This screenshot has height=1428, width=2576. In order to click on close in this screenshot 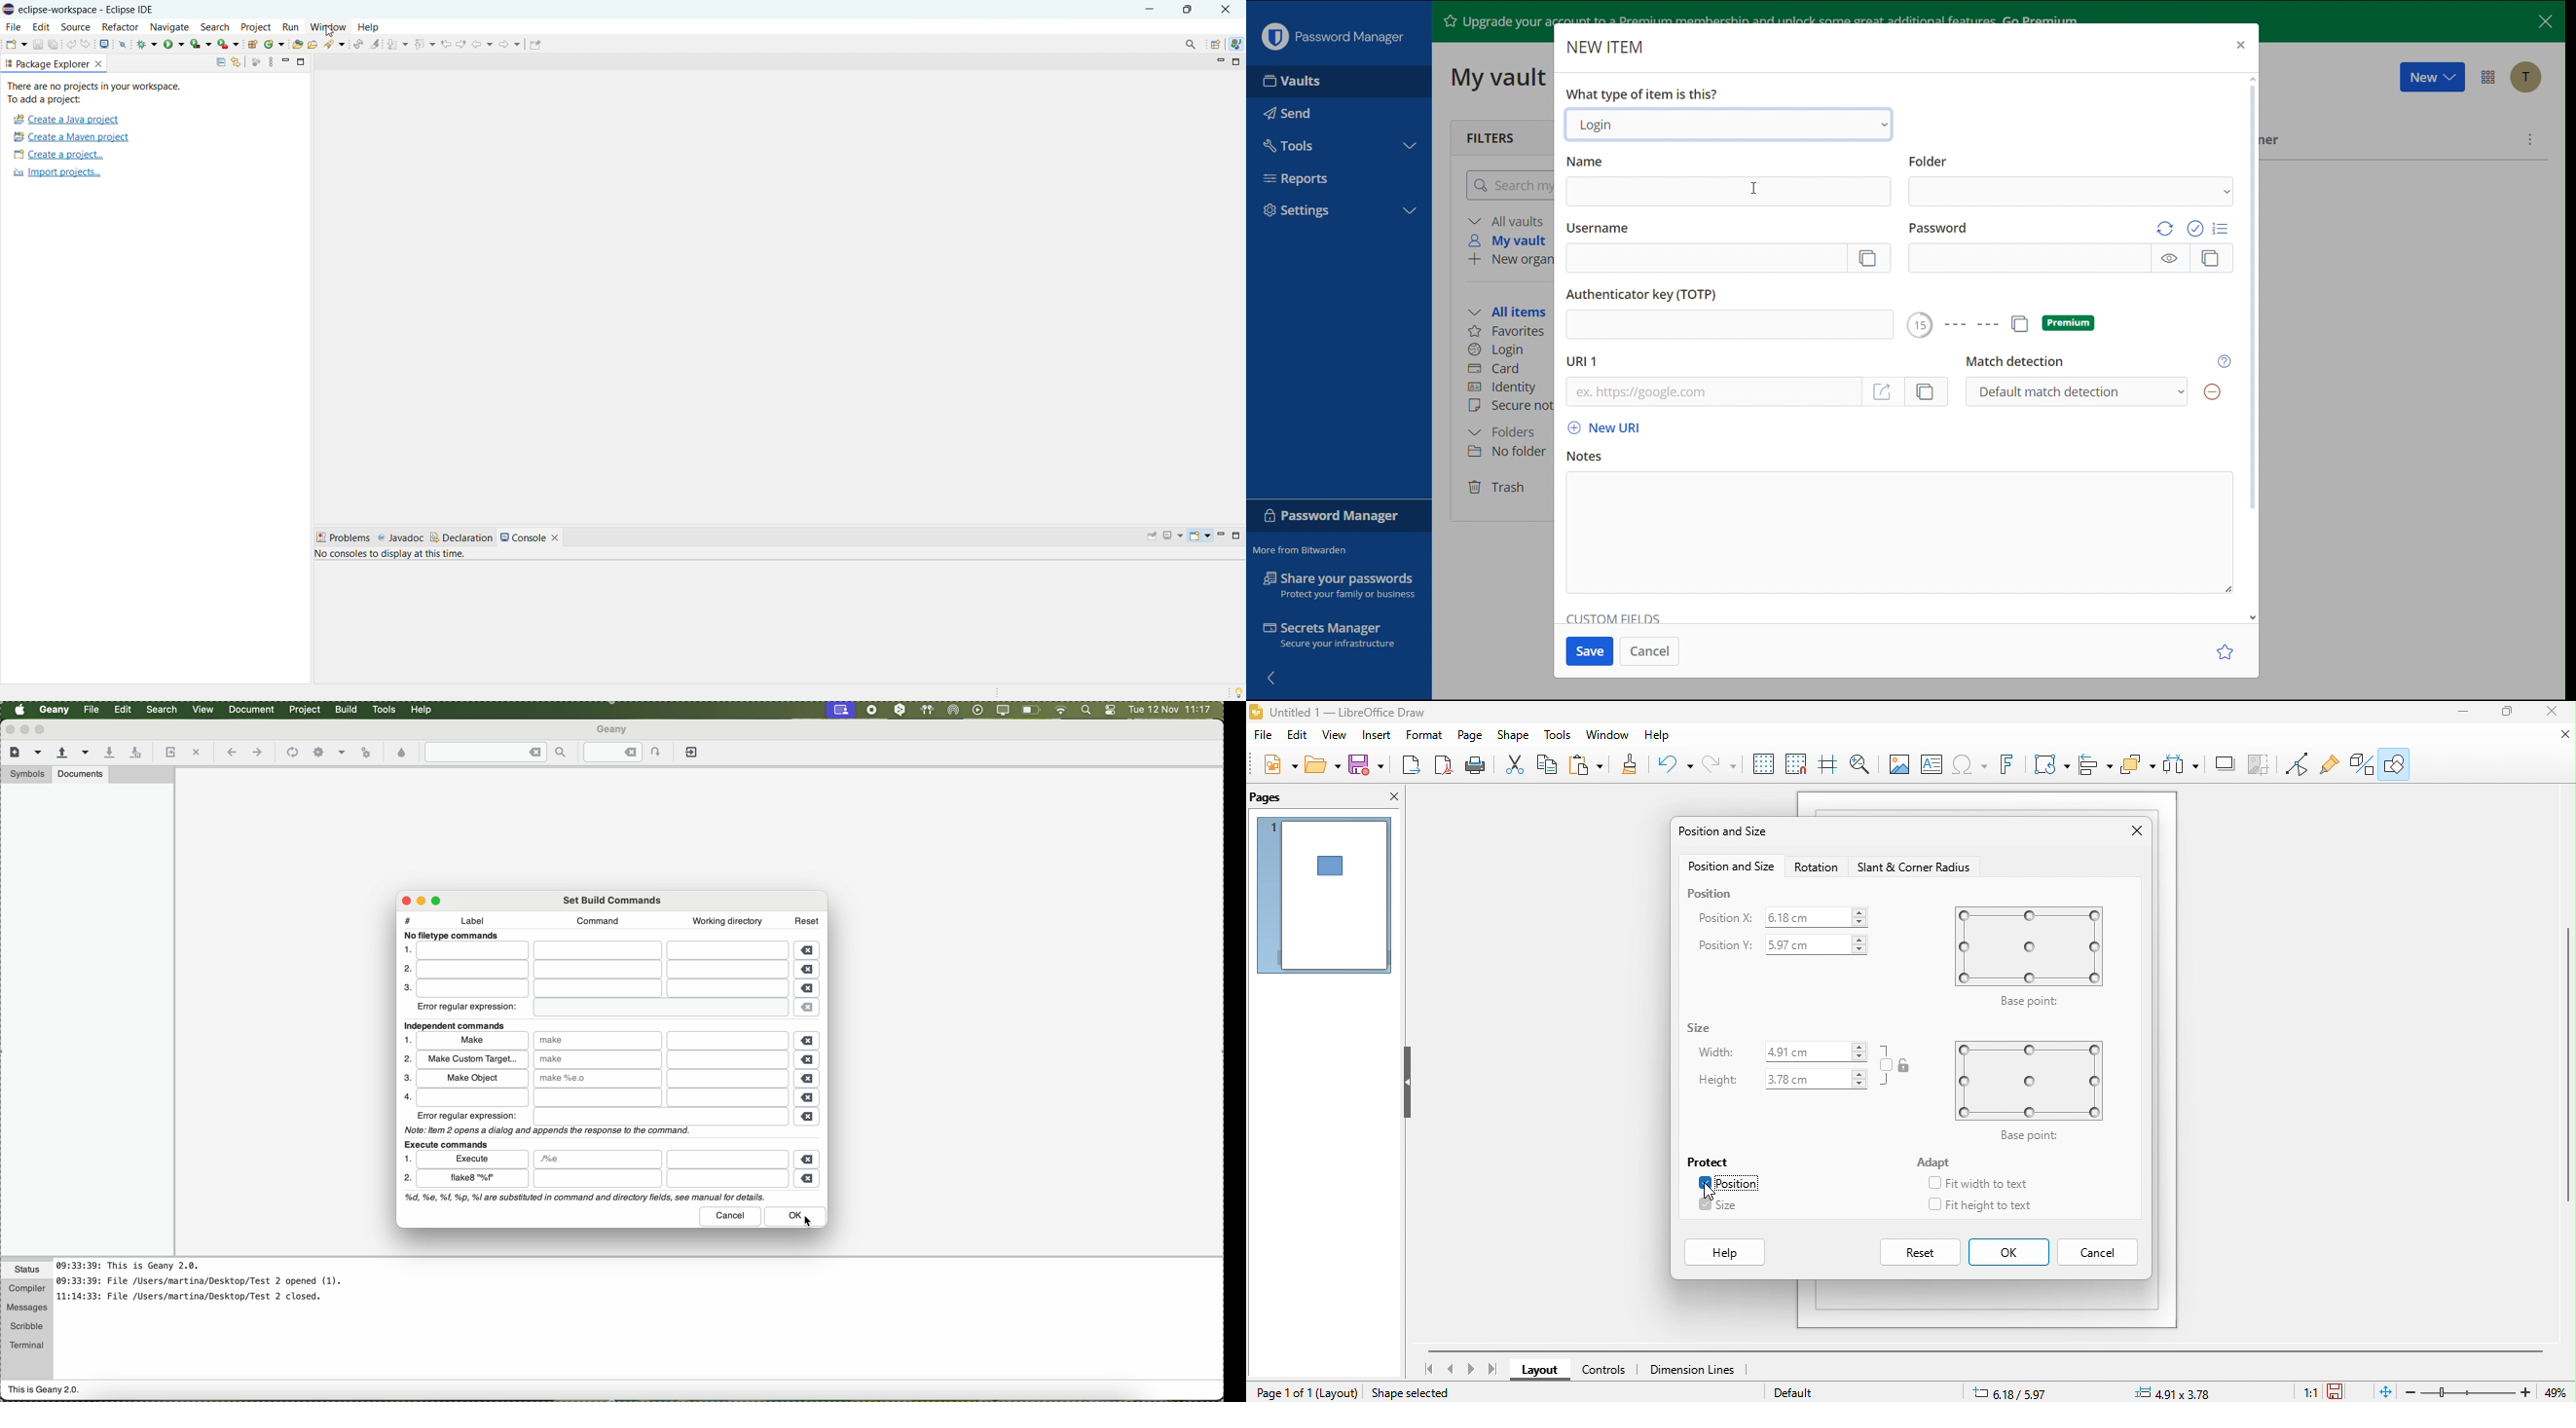, I will do `click(1389, 797)`.